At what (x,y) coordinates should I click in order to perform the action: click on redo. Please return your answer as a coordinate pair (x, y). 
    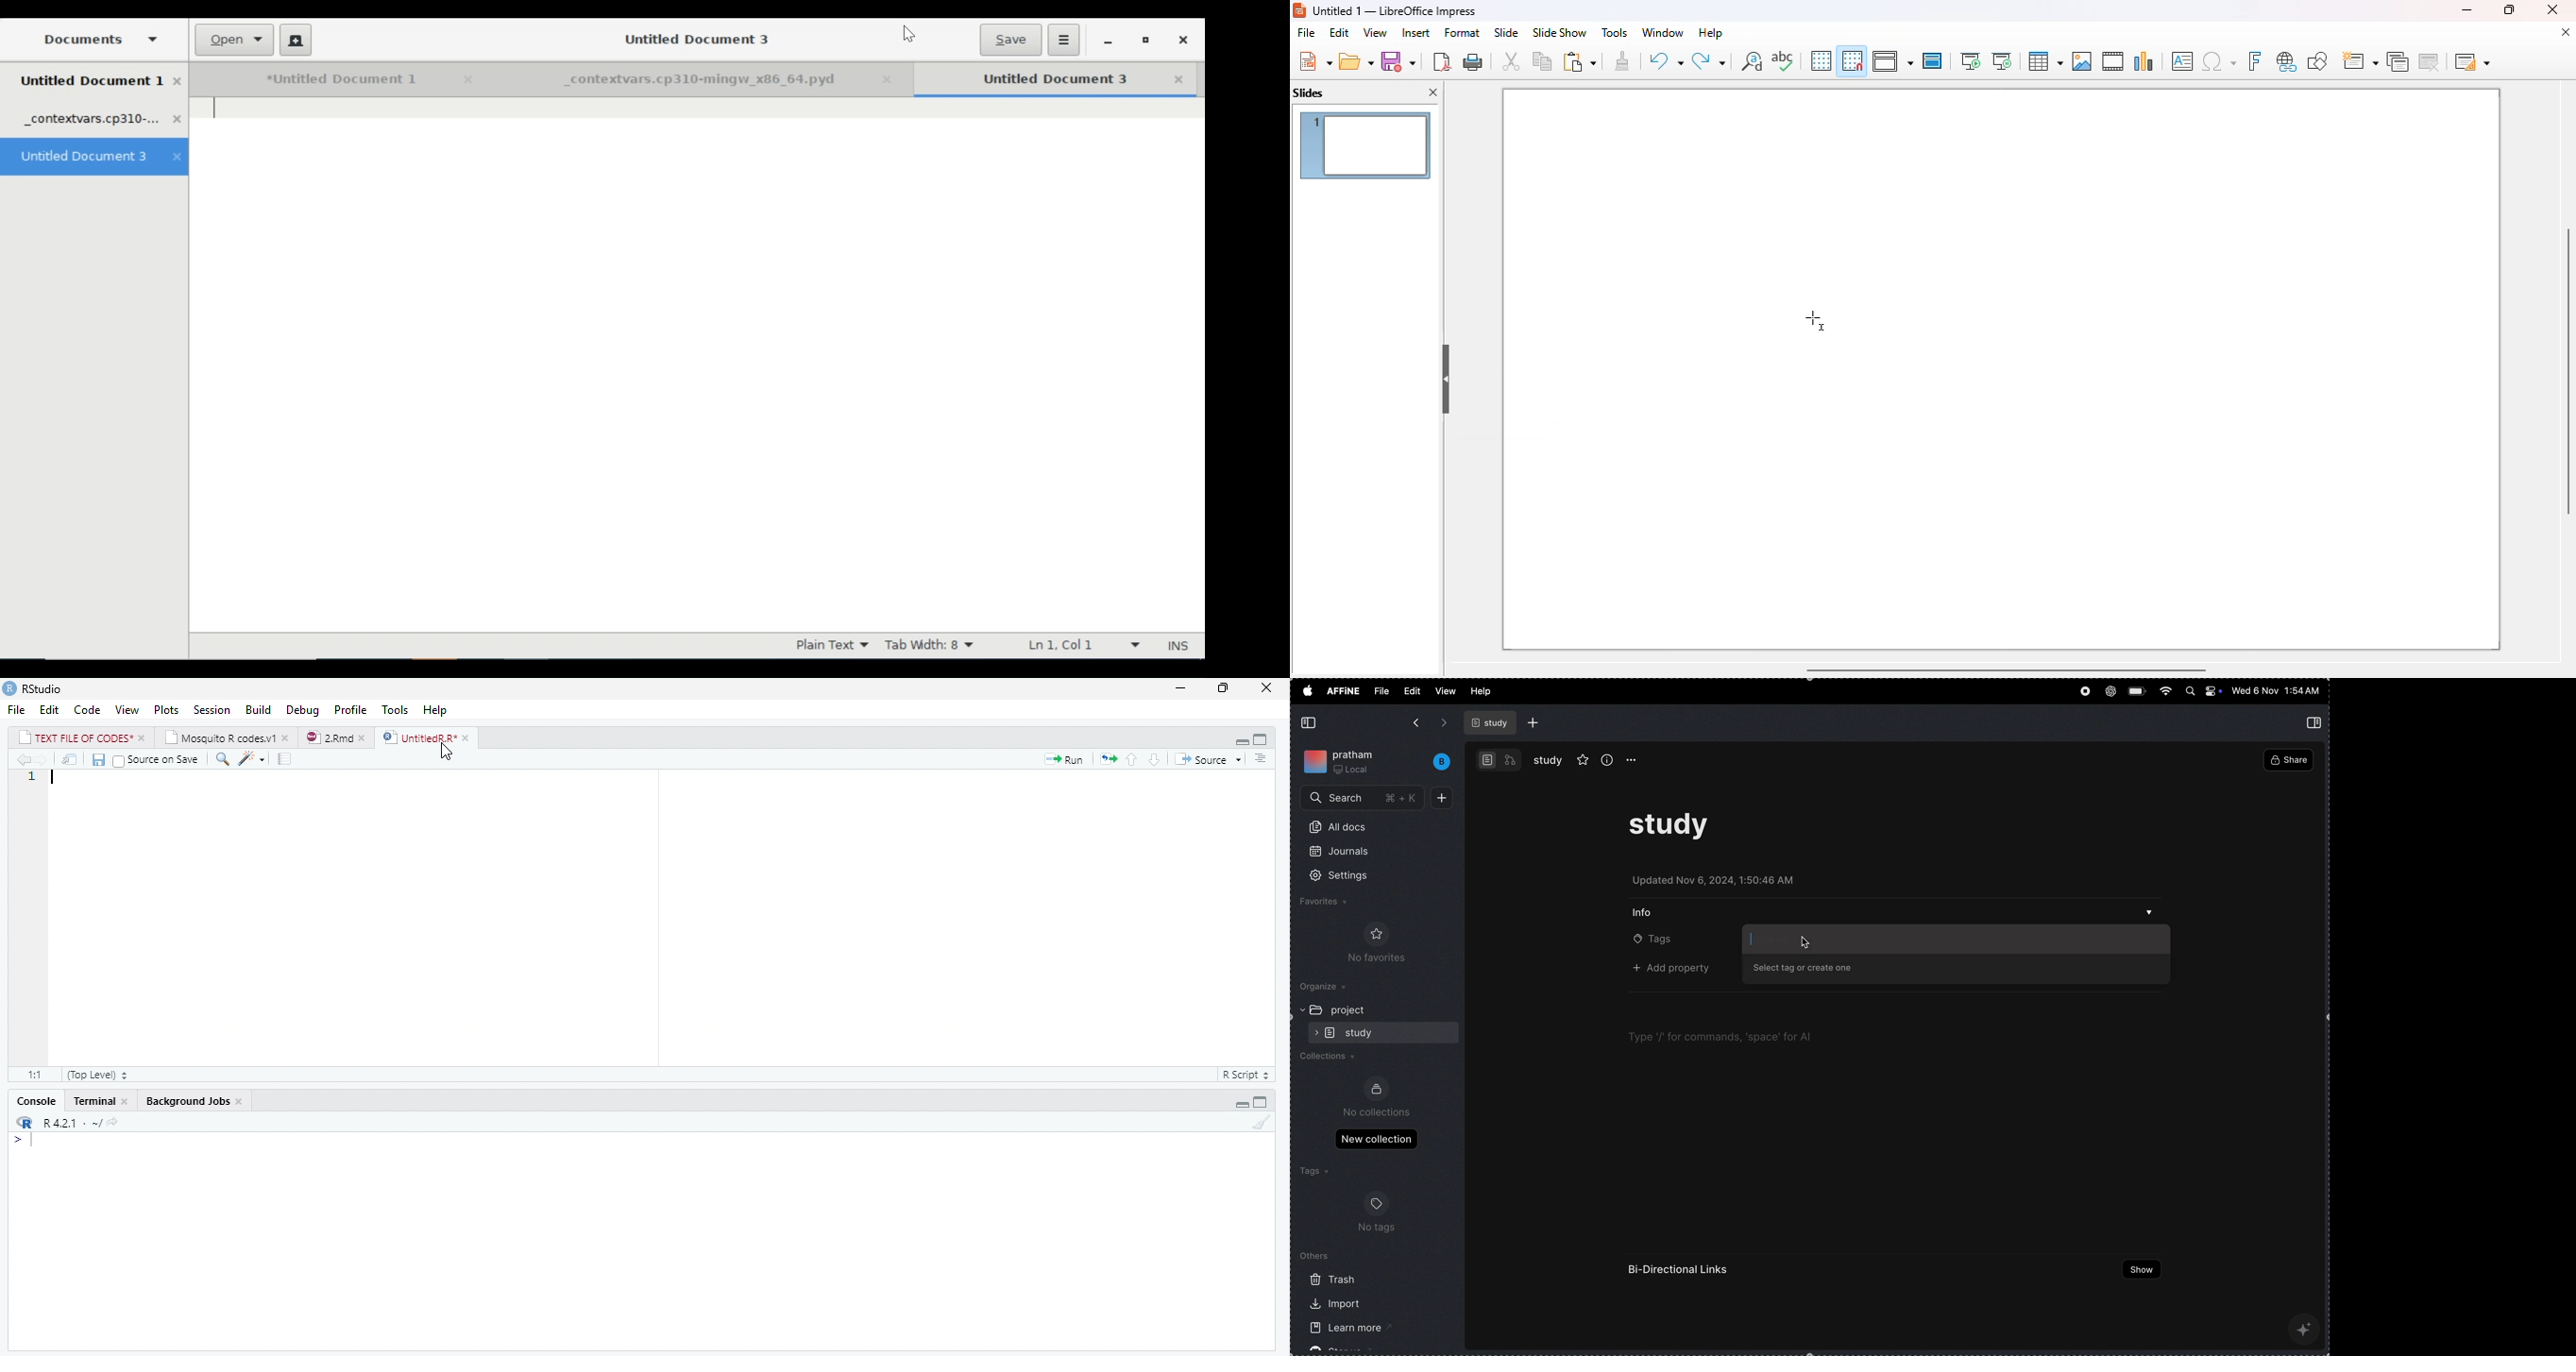
    Looking at the image, I should click on (1709, 61).